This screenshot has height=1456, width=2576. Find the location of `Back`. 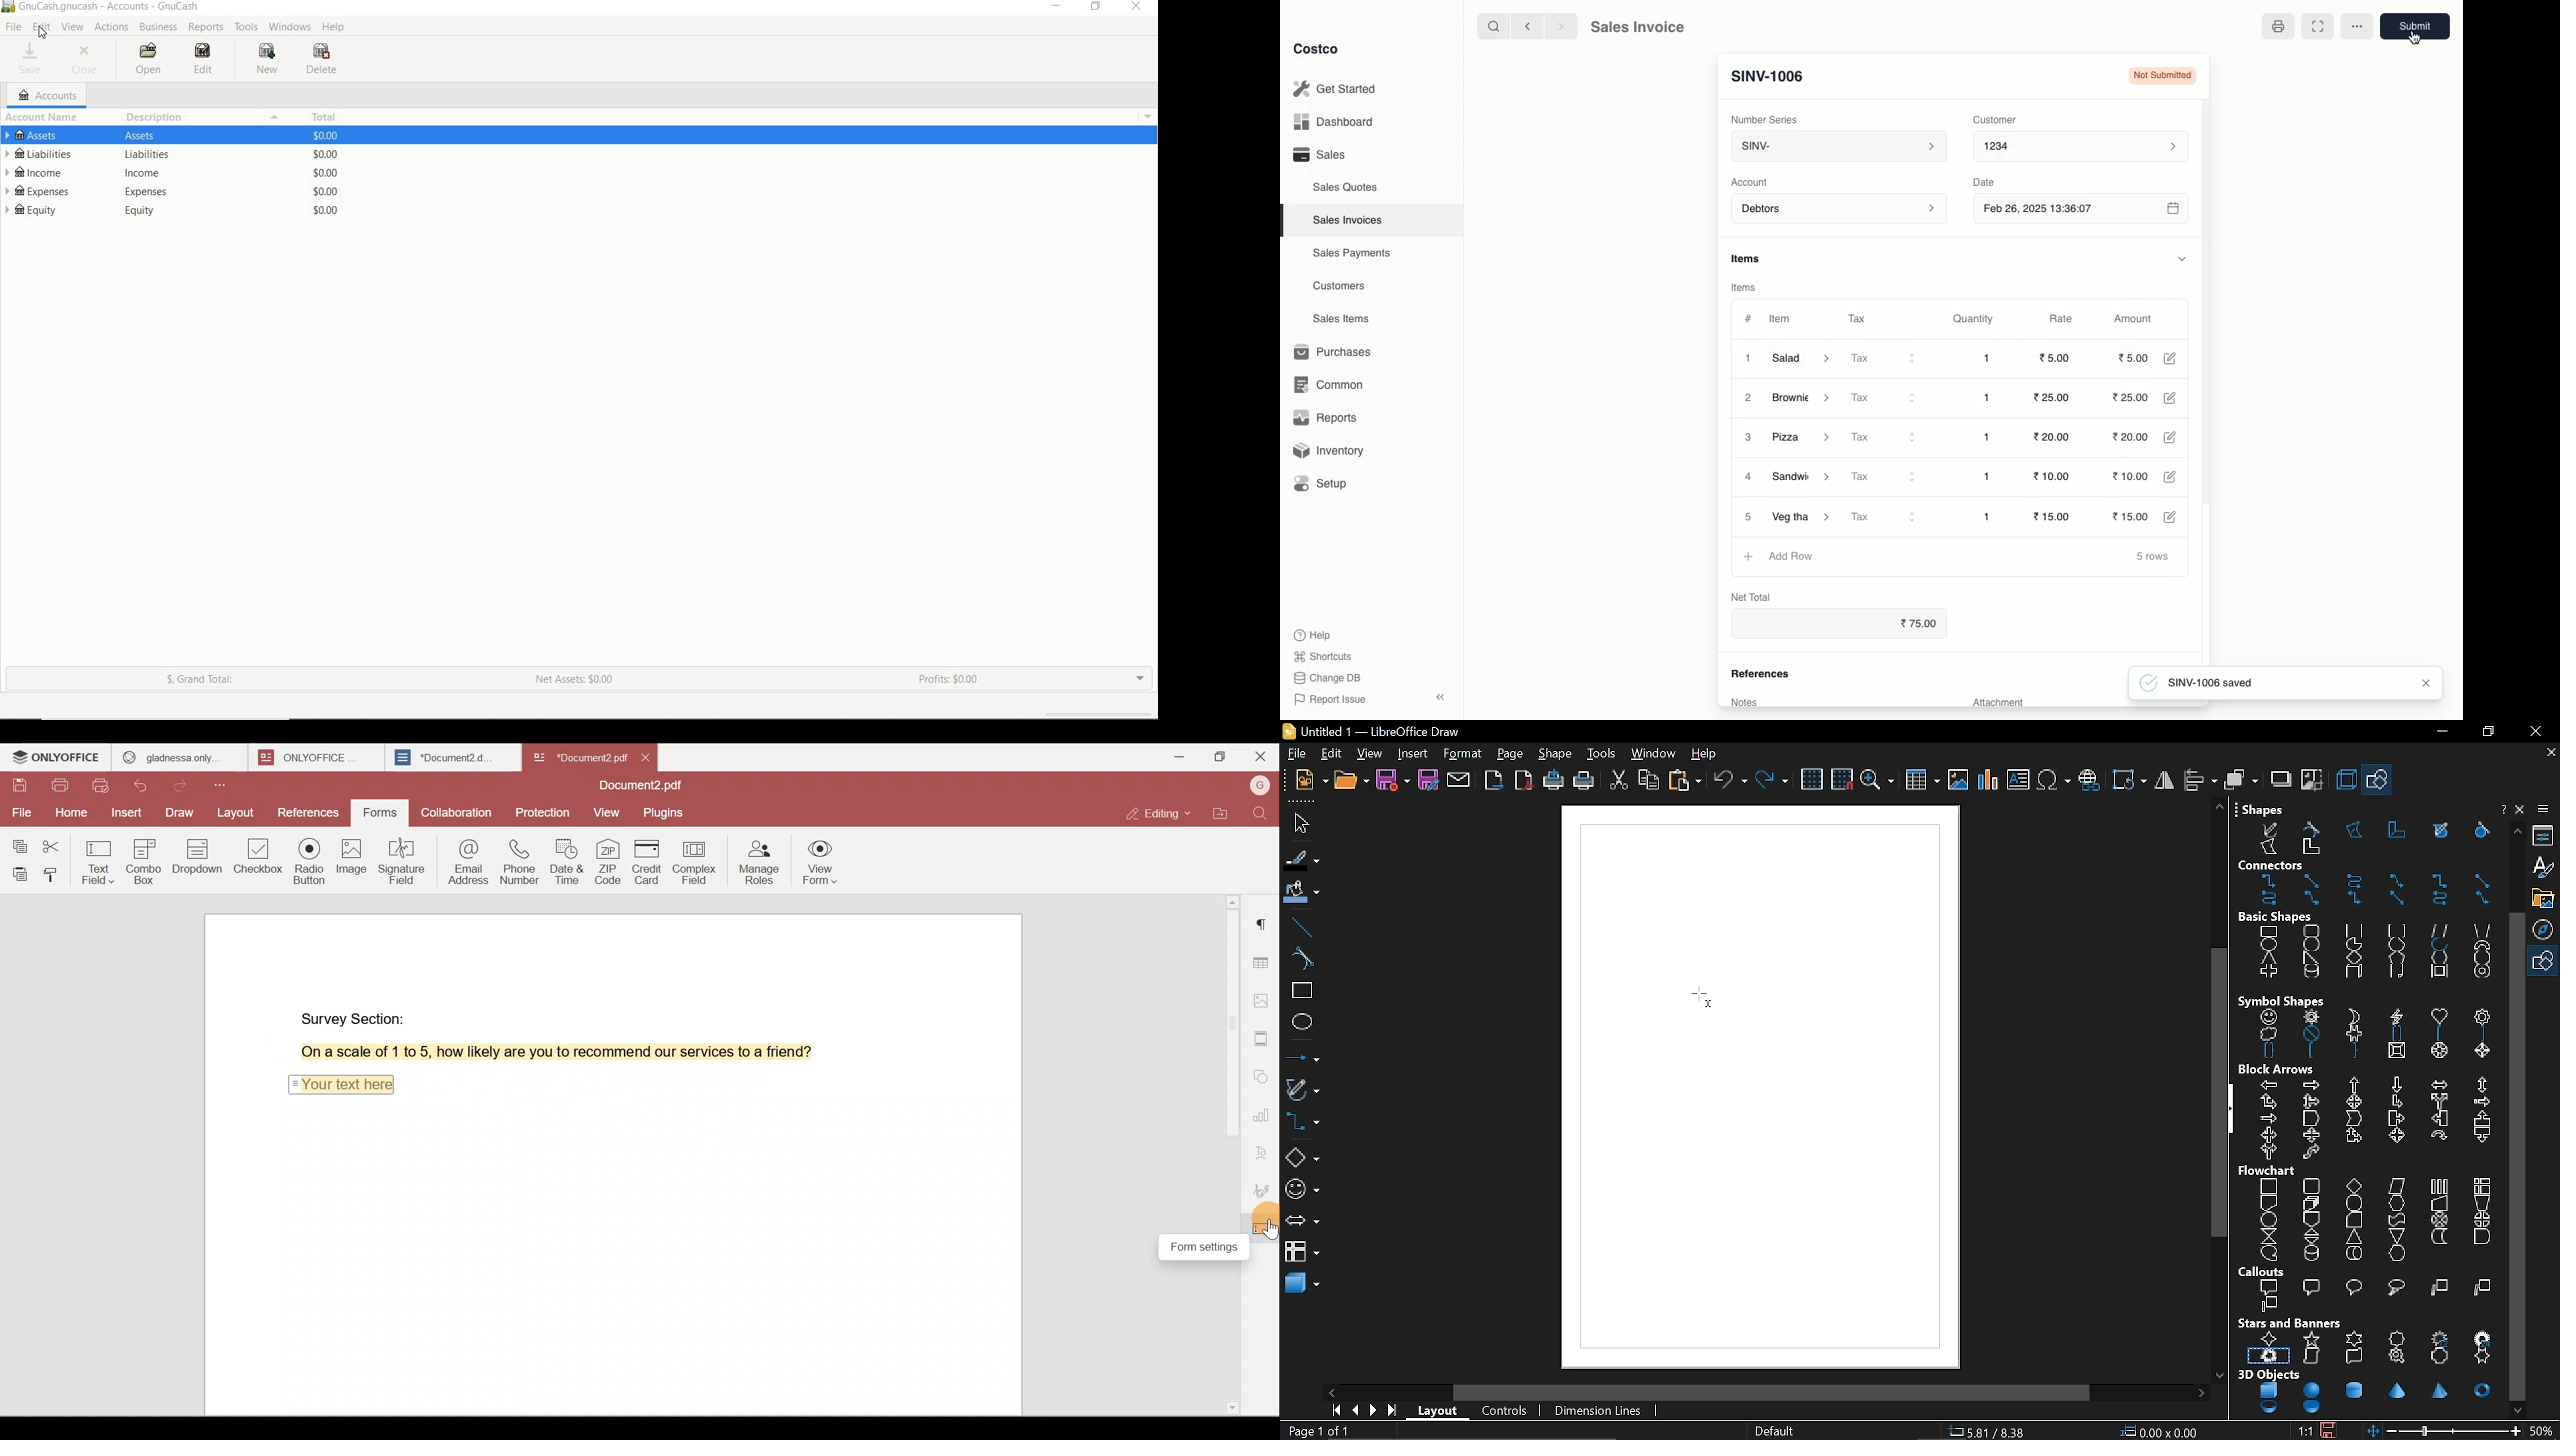

Back is located at coordinates (1526, 26).